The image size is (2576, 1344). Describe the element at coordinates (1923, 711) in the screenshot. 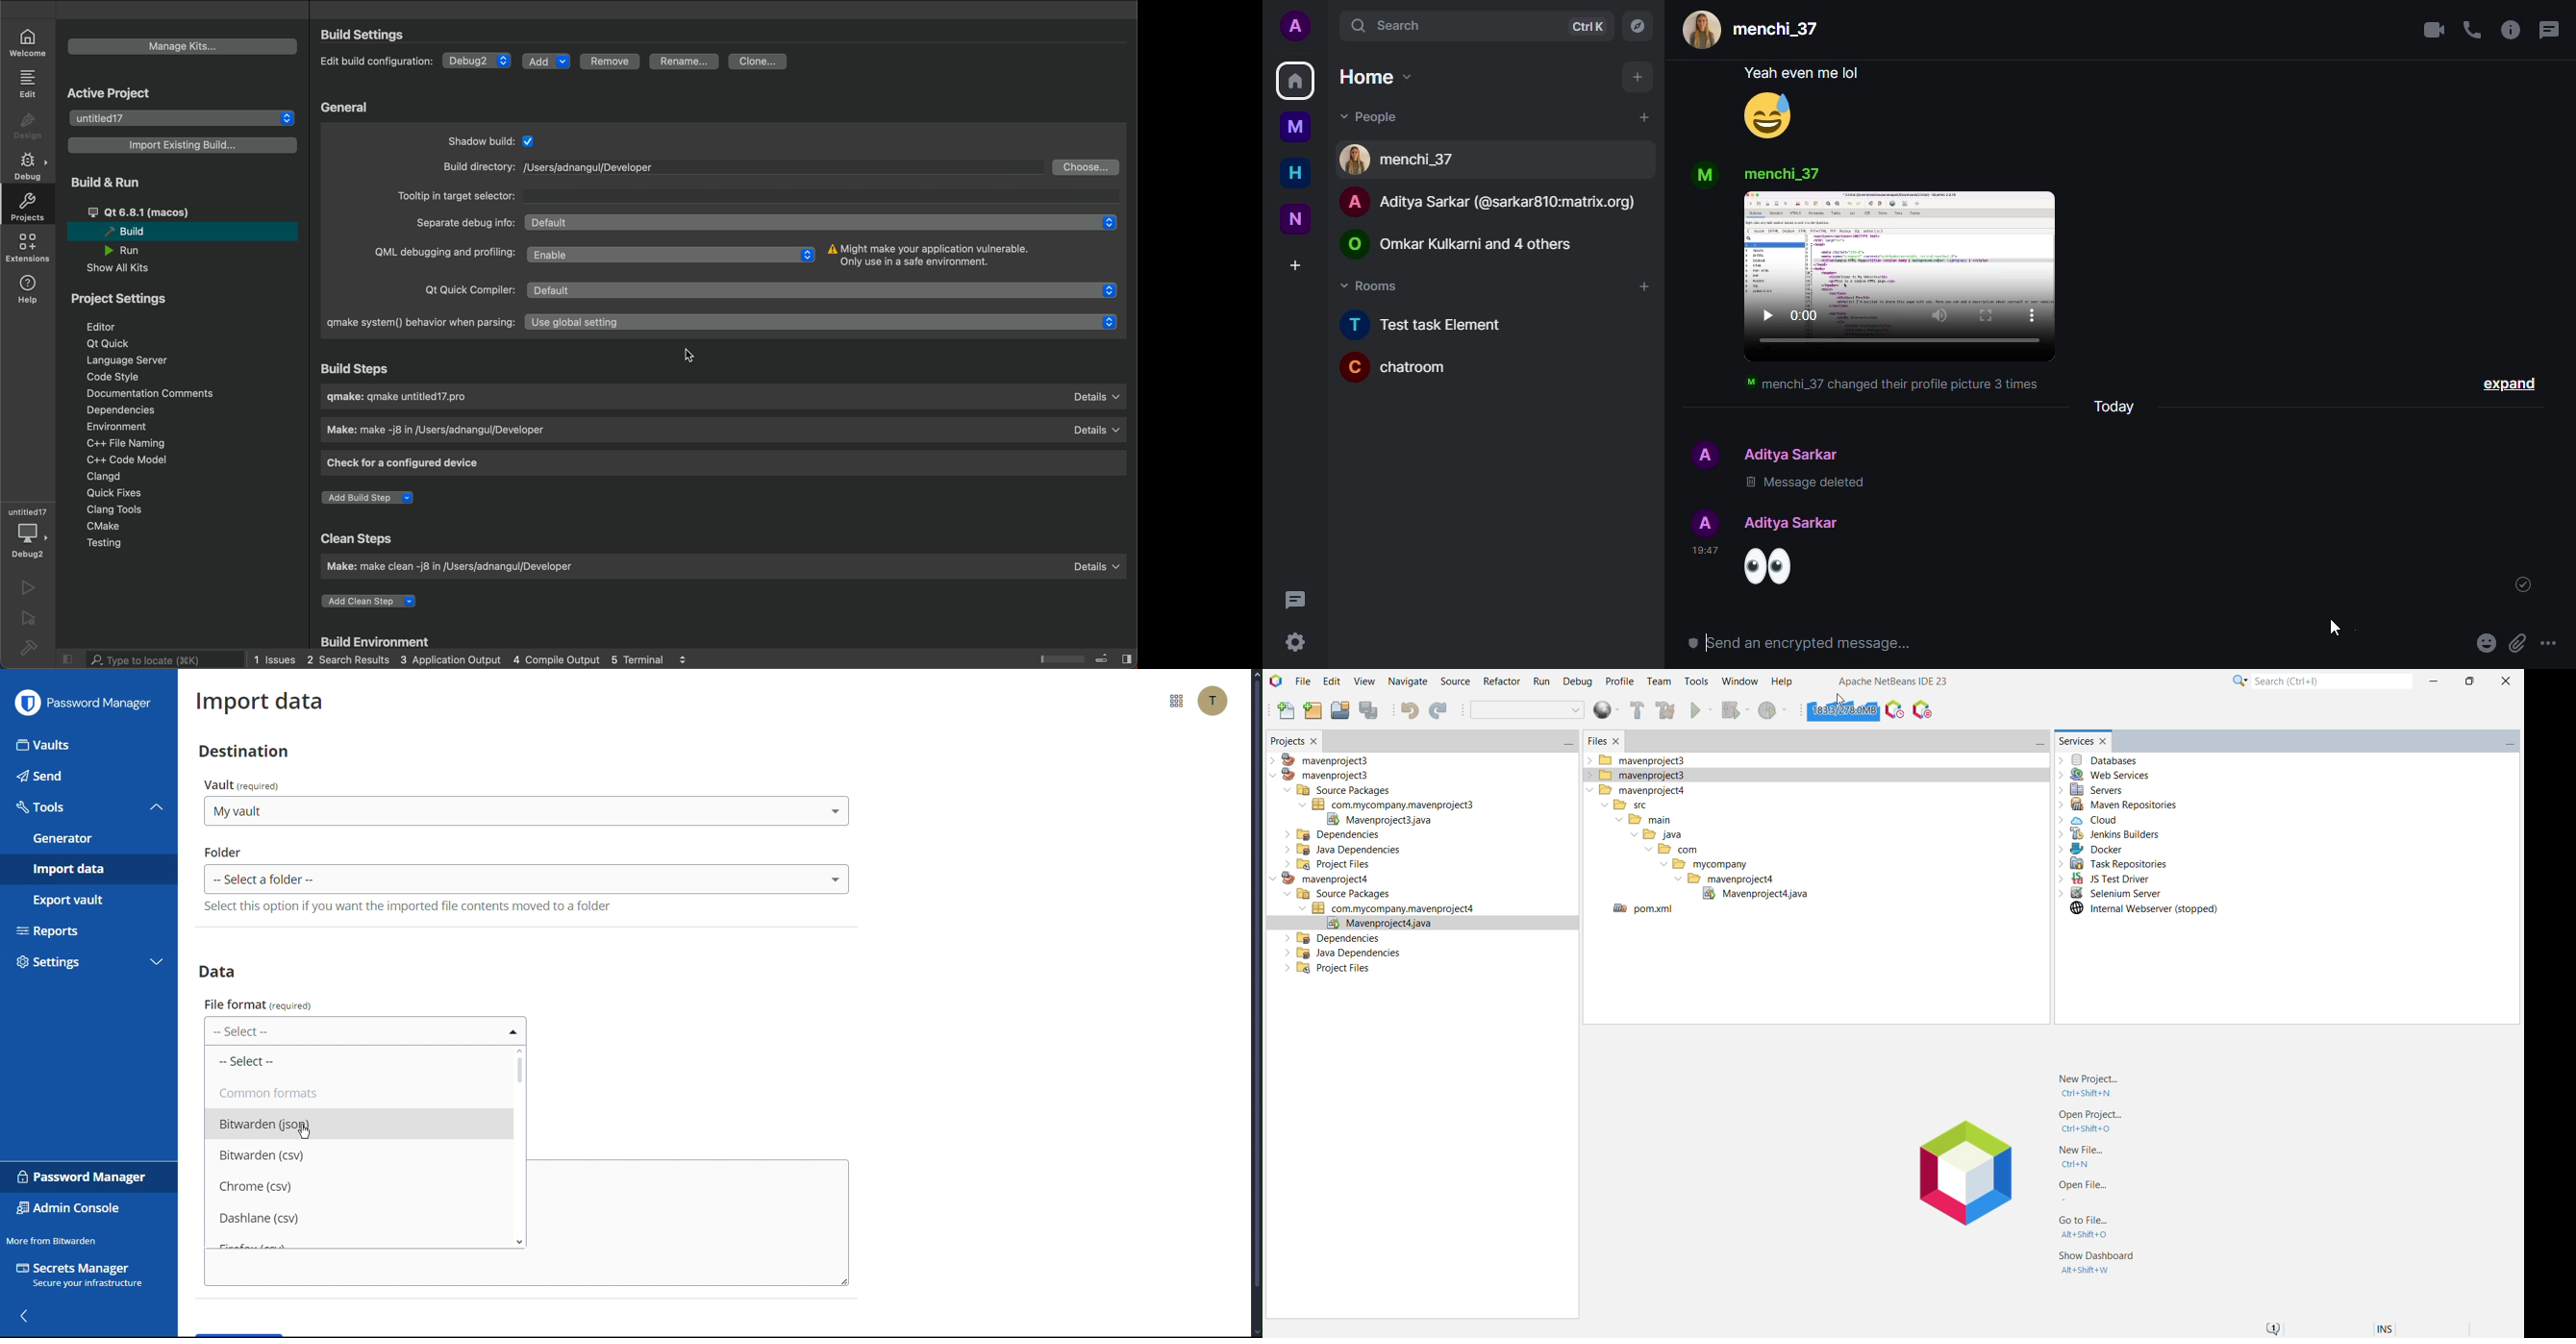

I see `Pause I/O Checks` at that location.